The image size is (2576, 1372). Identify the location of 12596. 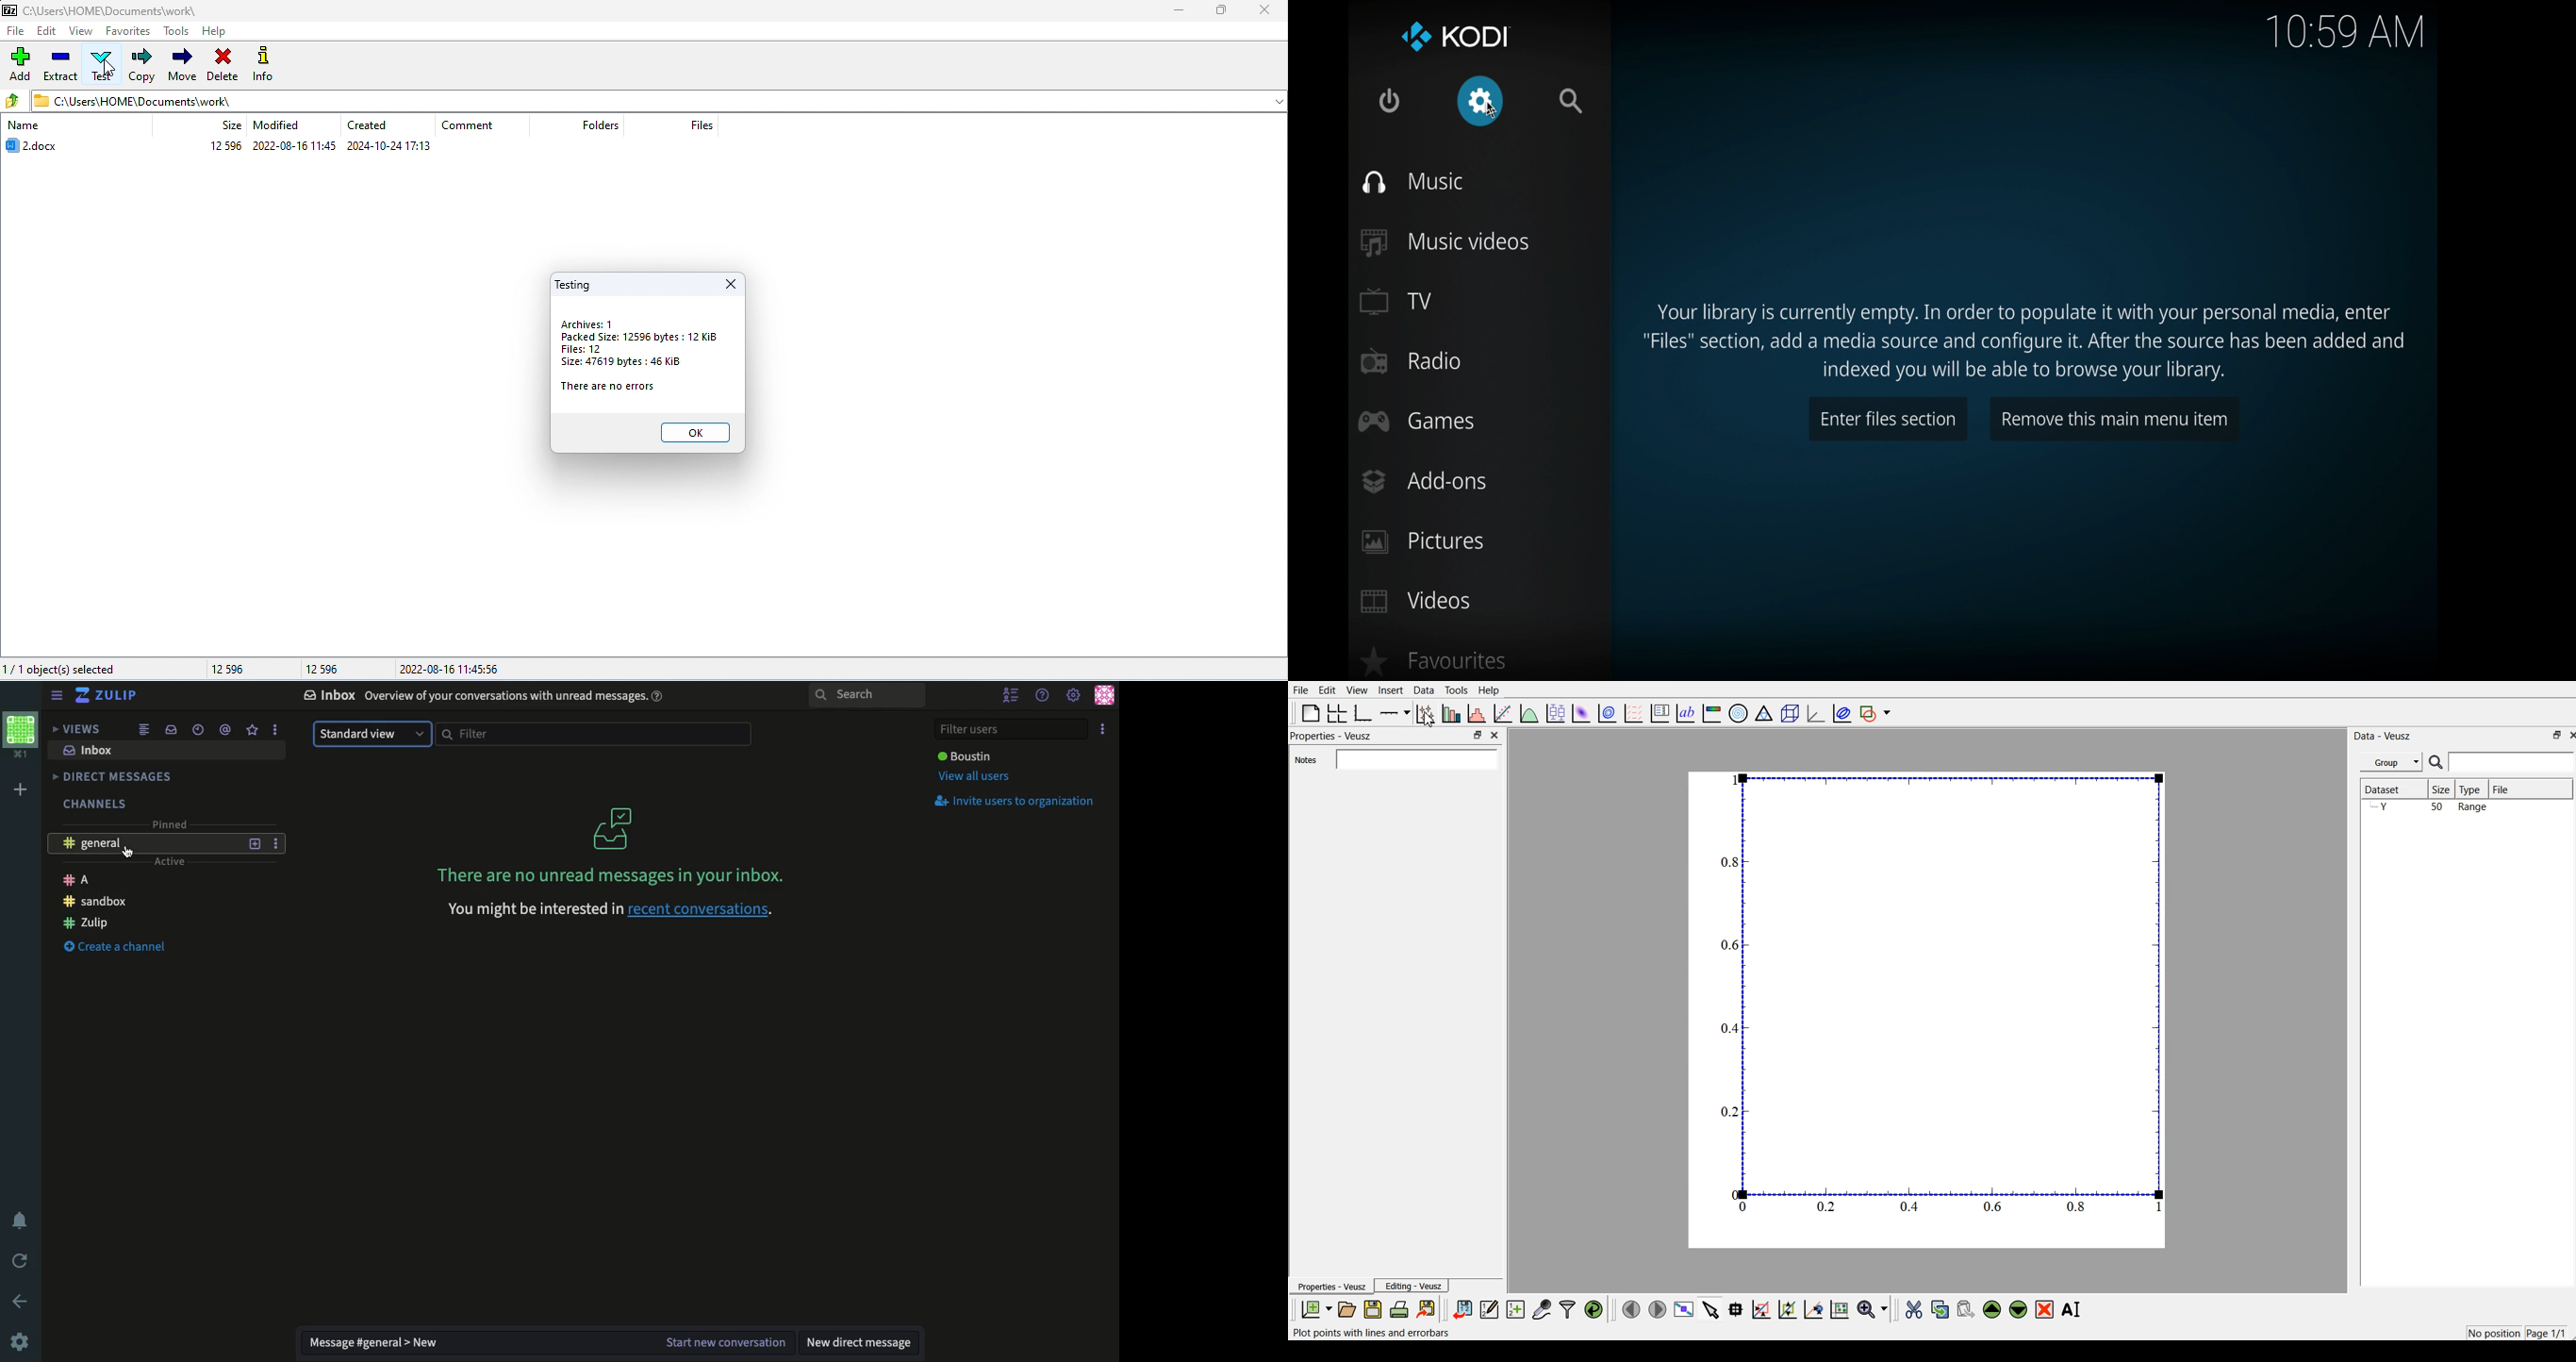
(244, 670).